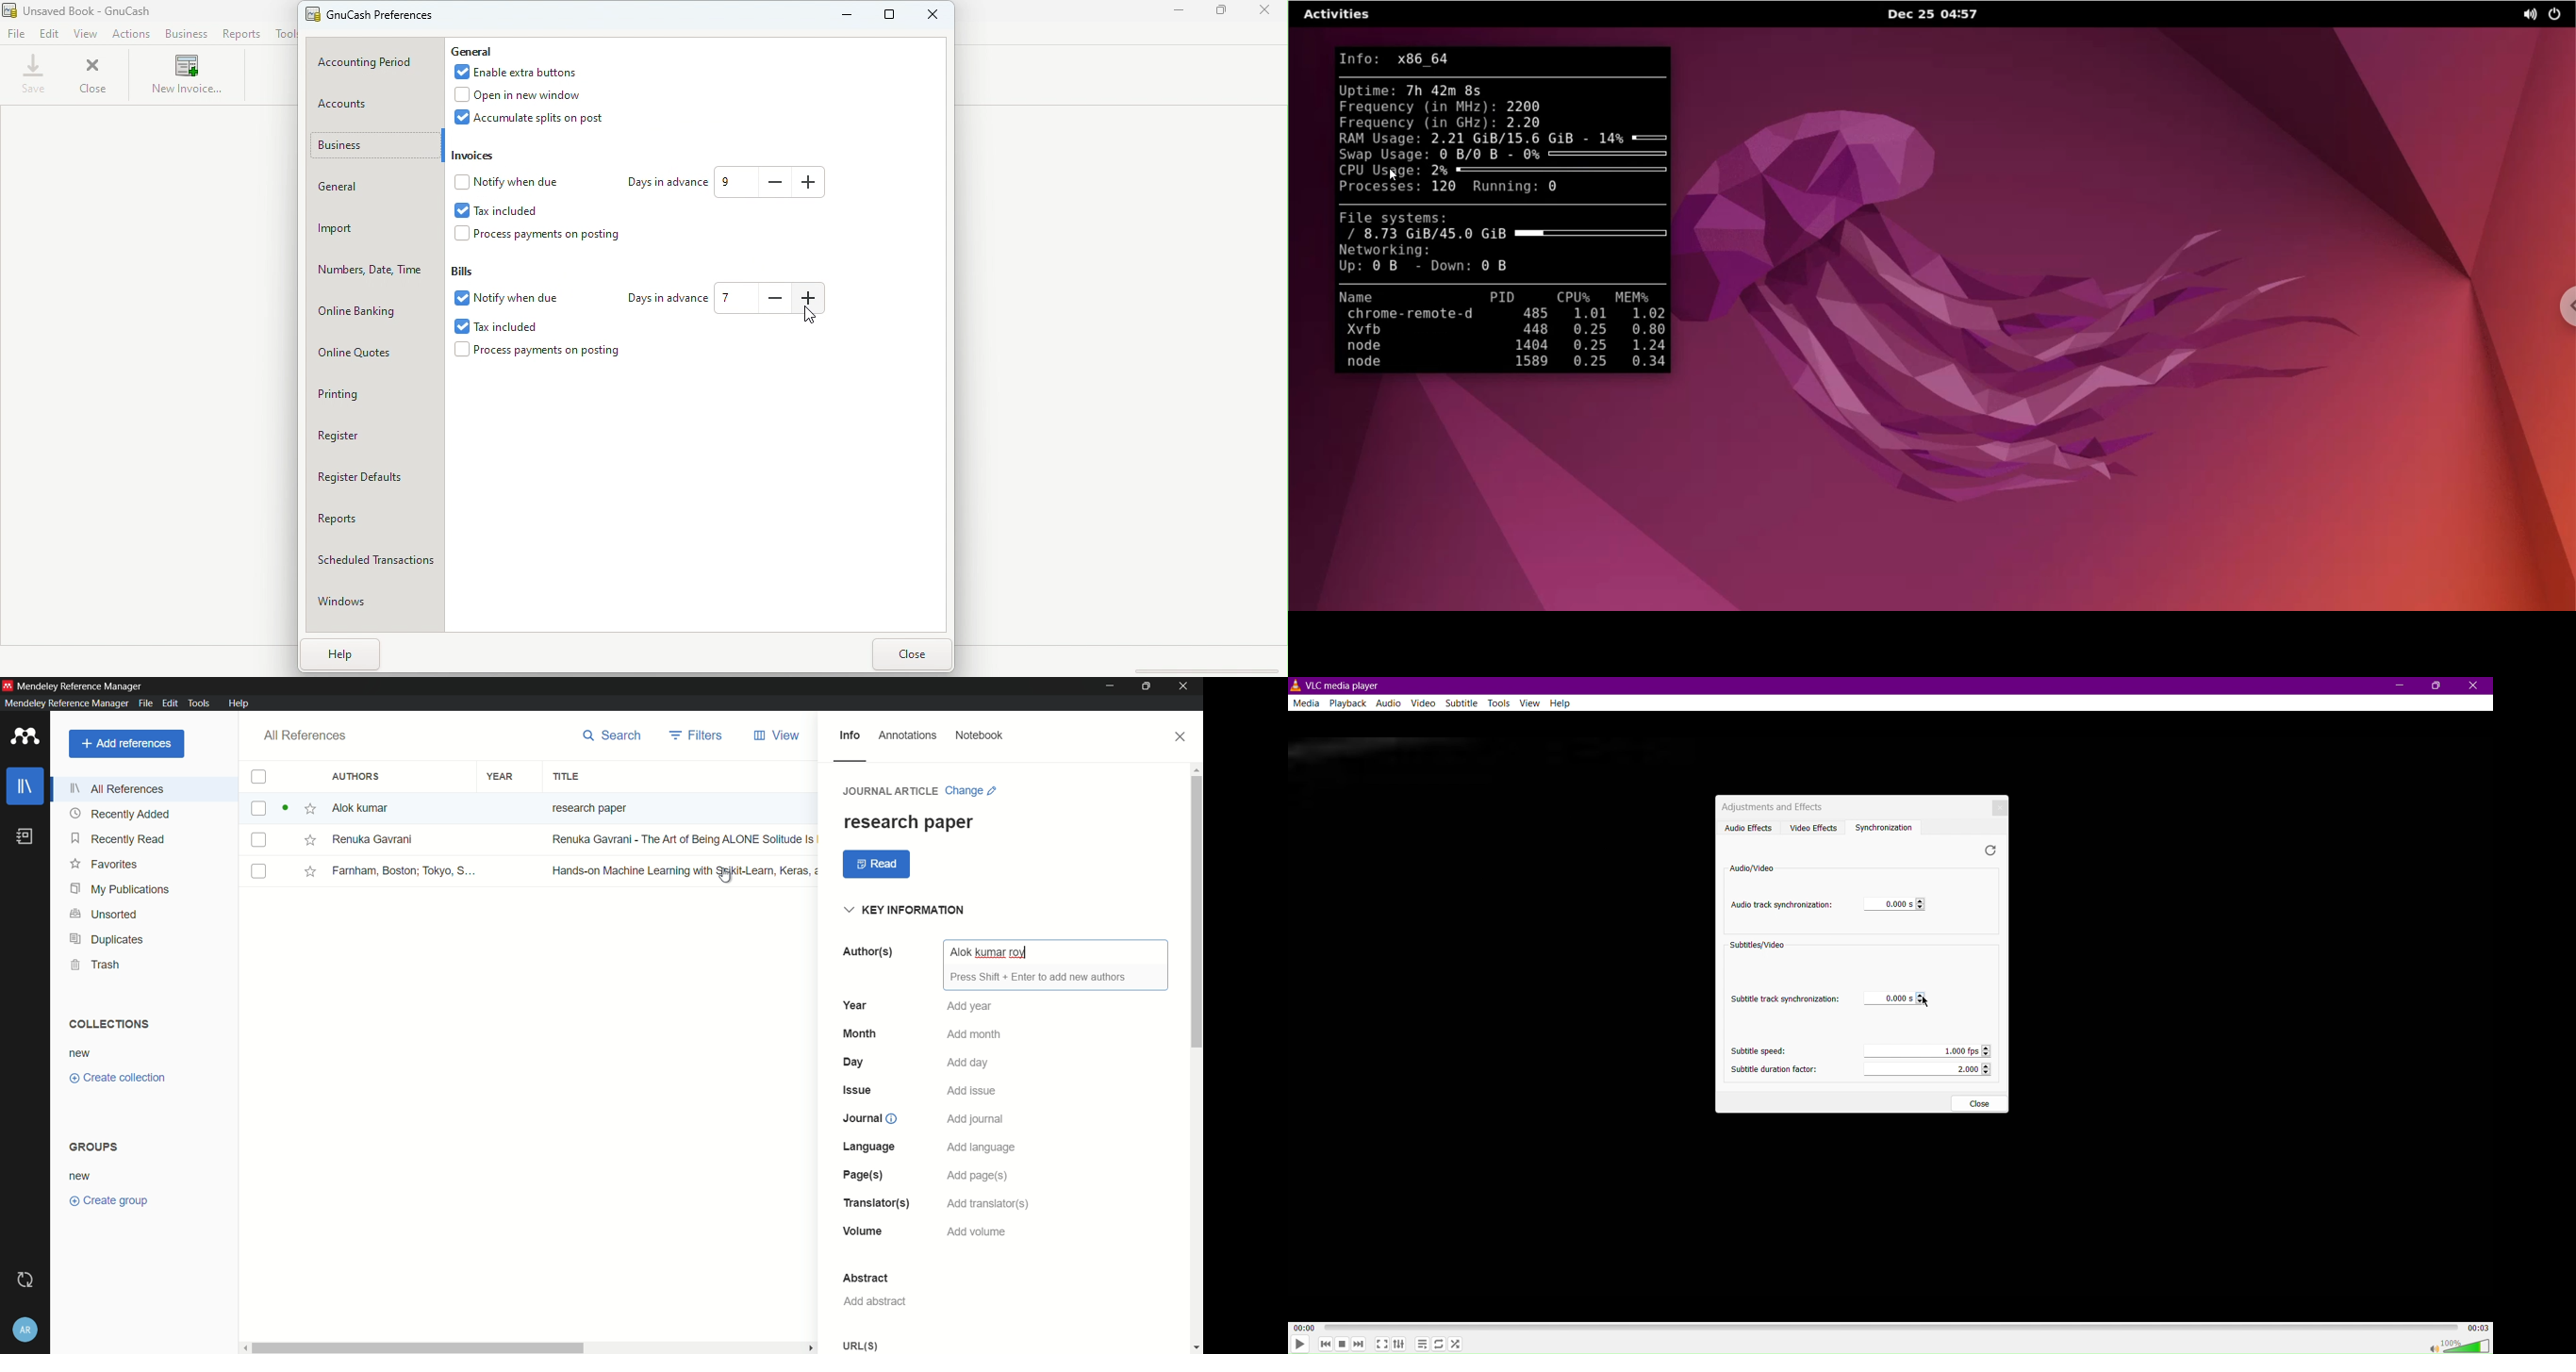  Describe the element at coordinates (806, 181) in the screenshot. I see `Increase` at that location.